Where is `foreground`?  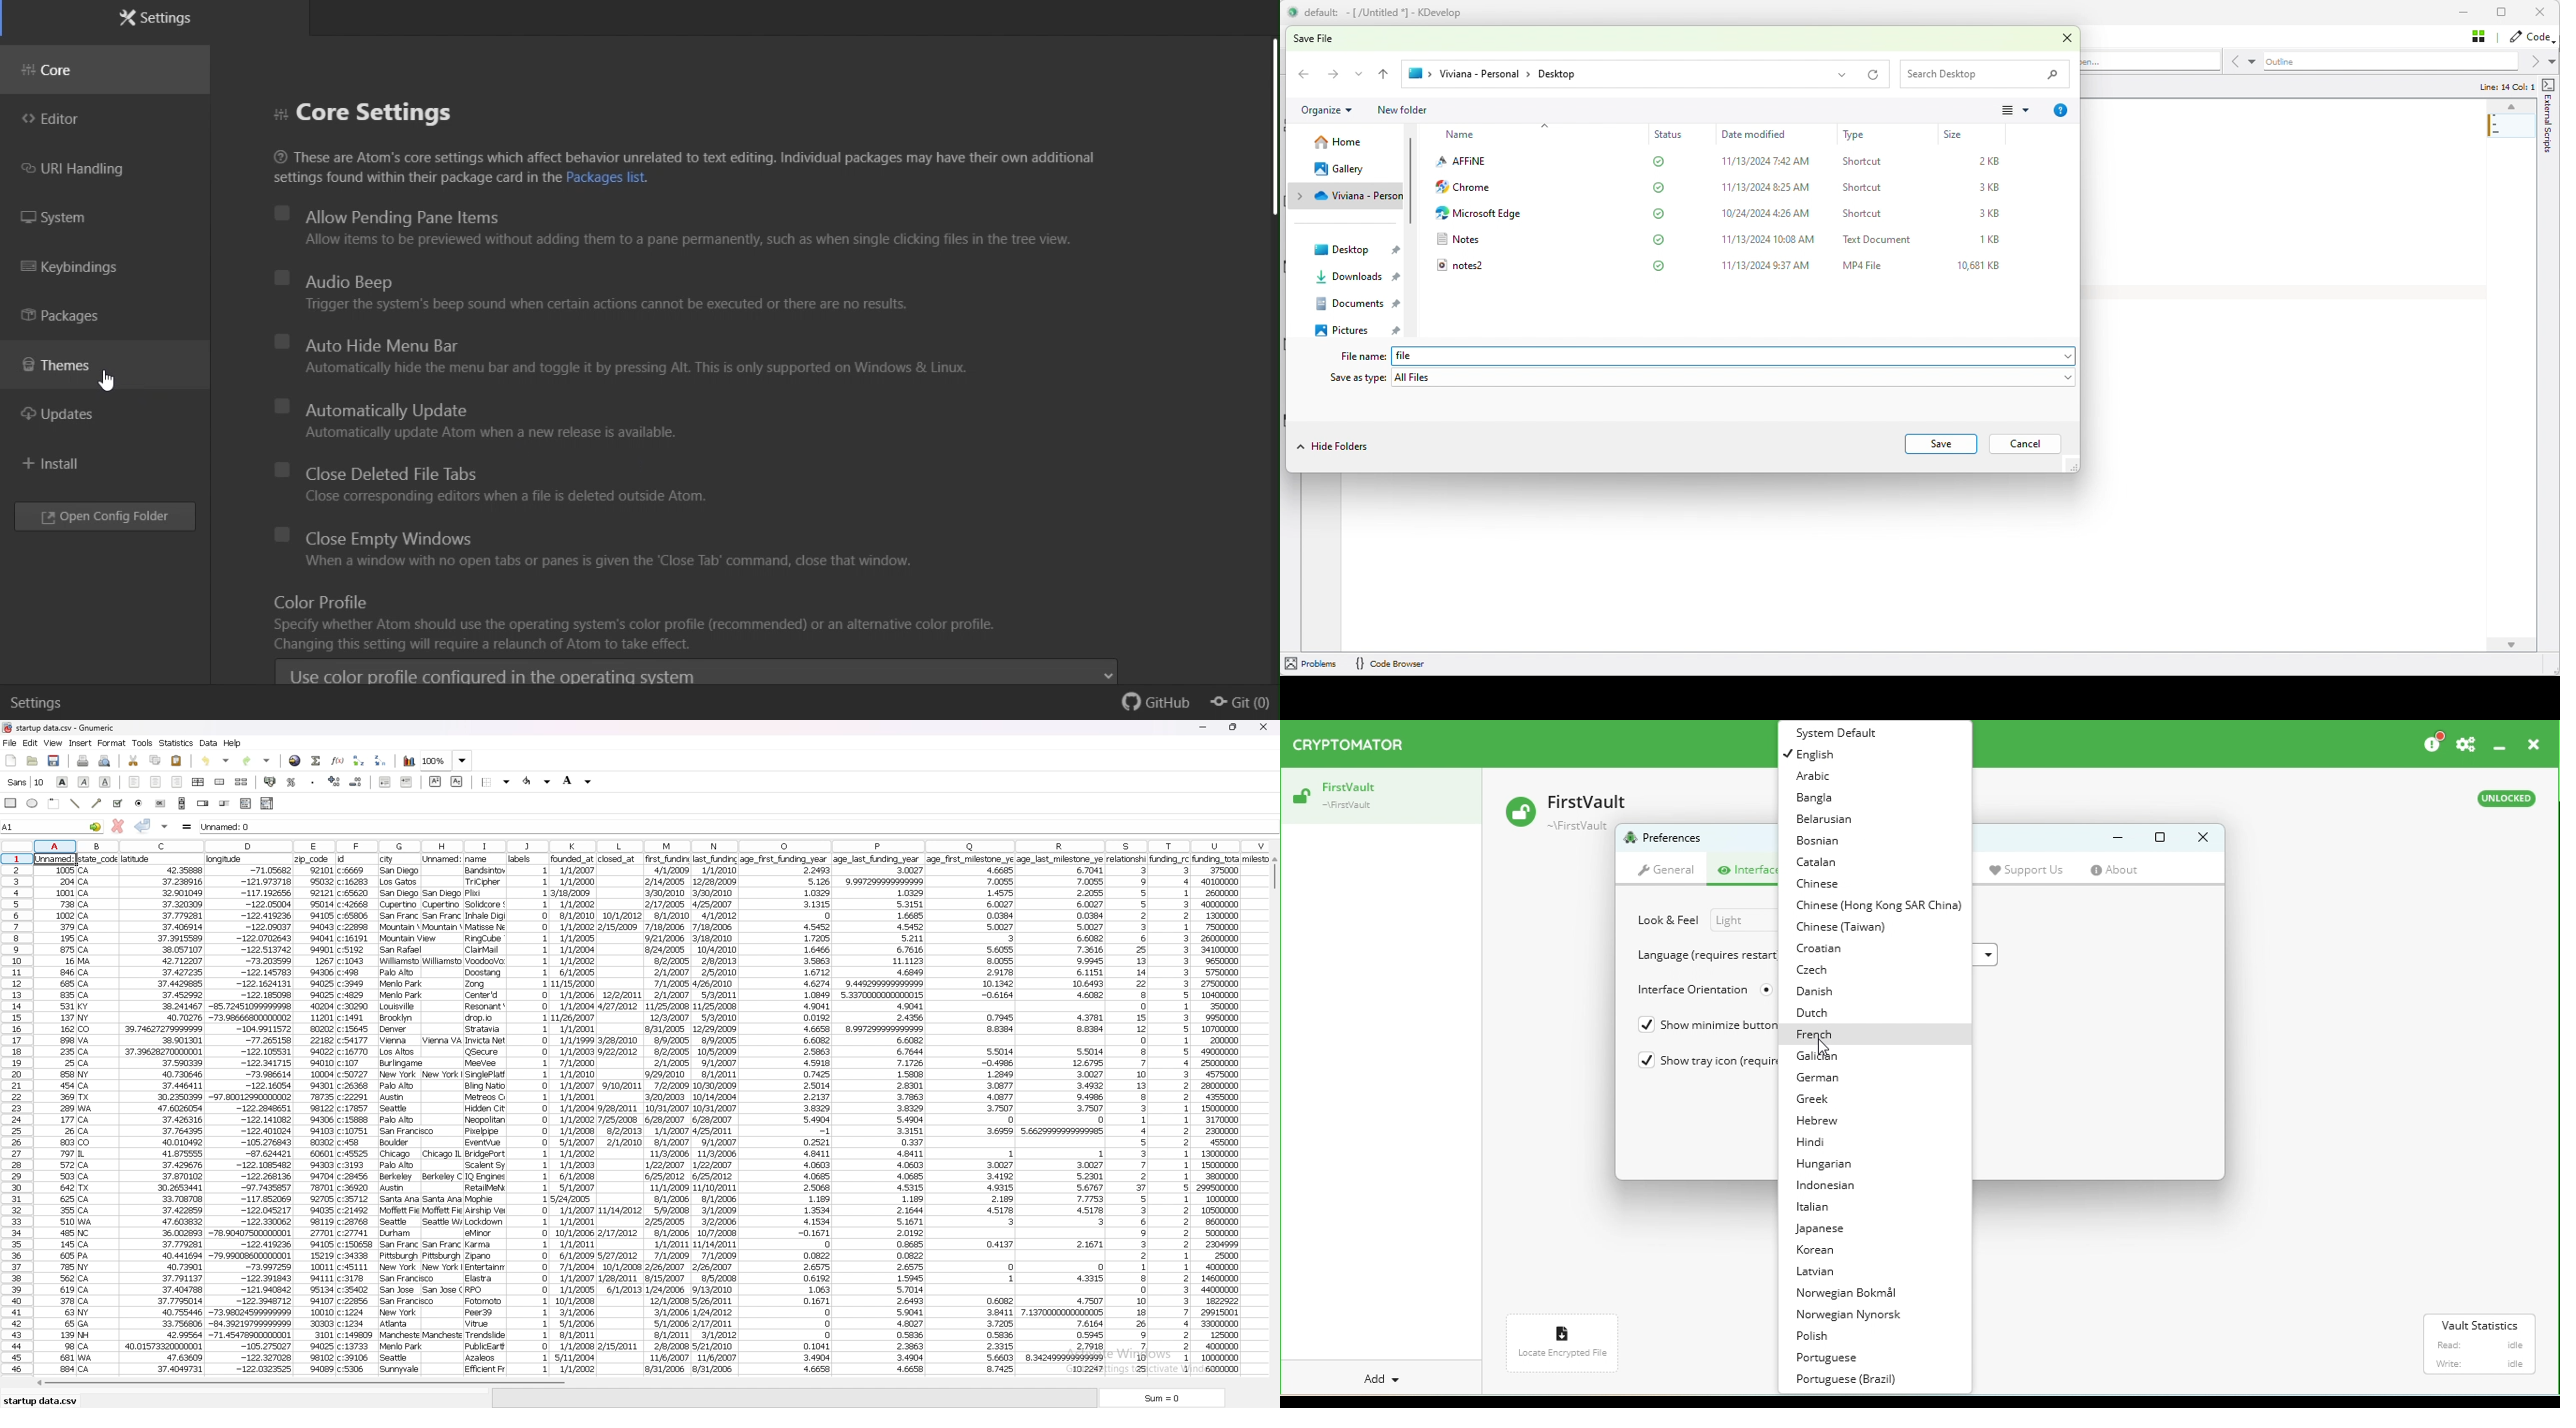 foreground is located at coordinates (538, 781).